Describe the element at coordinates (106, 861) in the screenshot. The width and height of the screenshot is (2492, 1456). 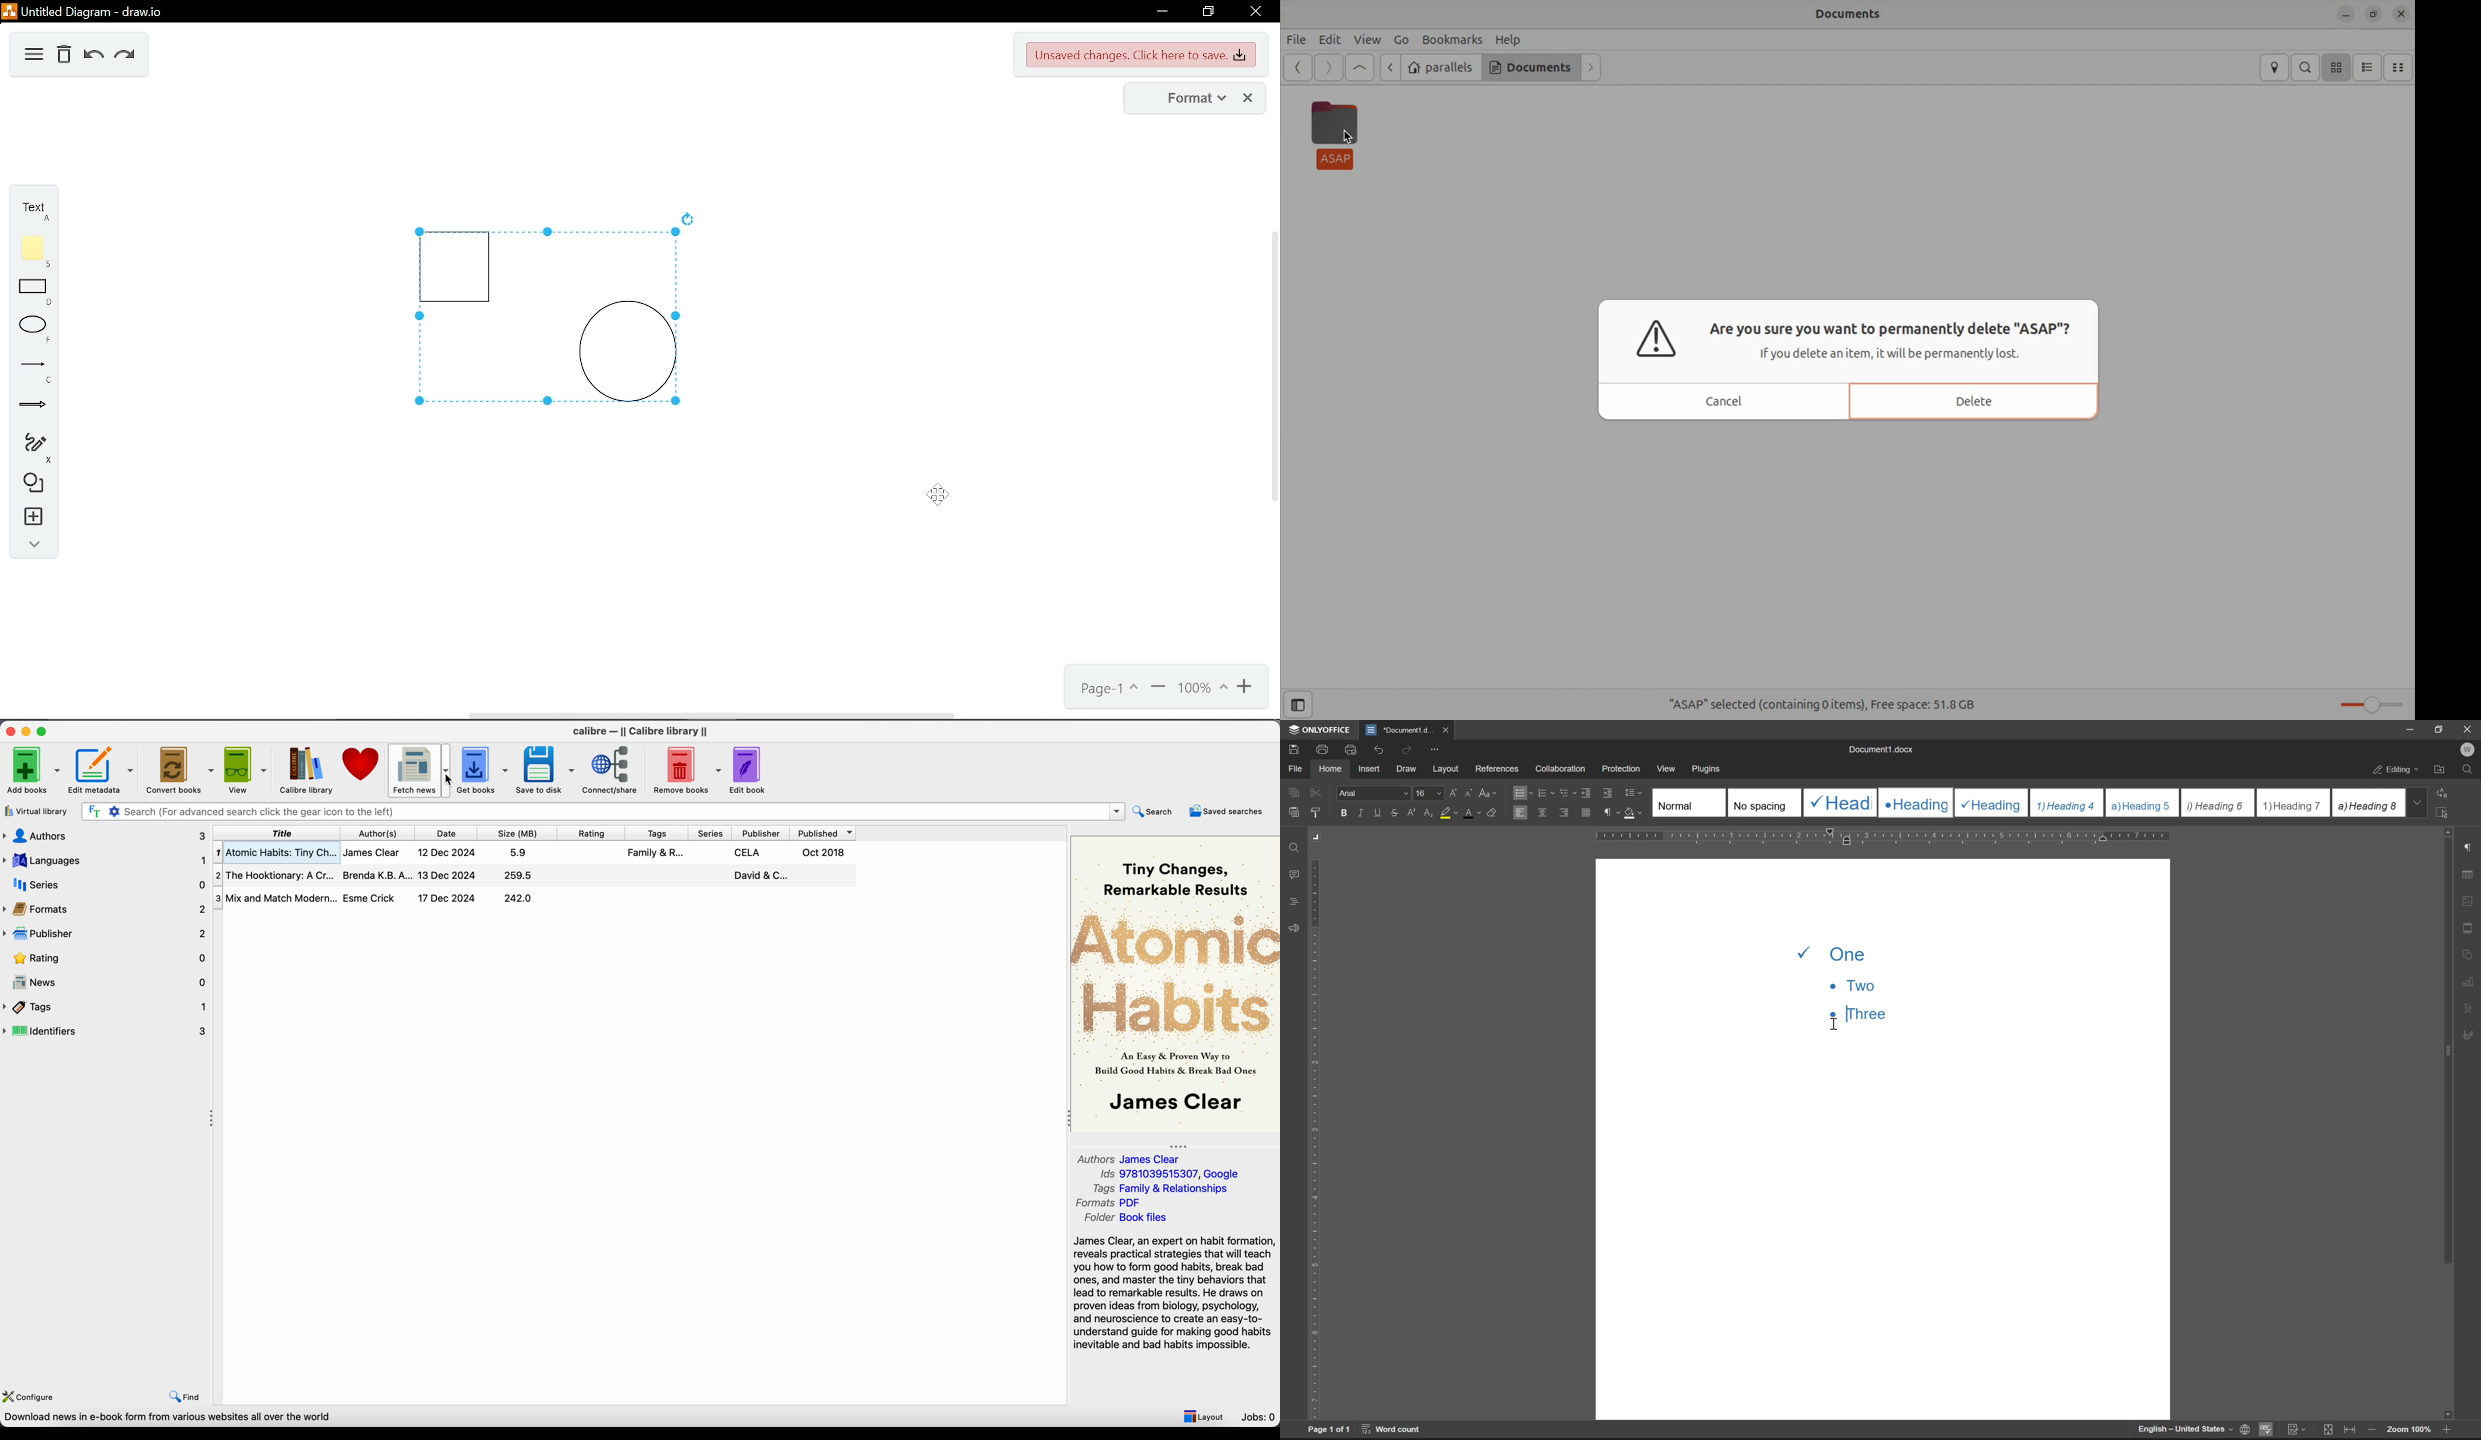
I see `languages` at that location.